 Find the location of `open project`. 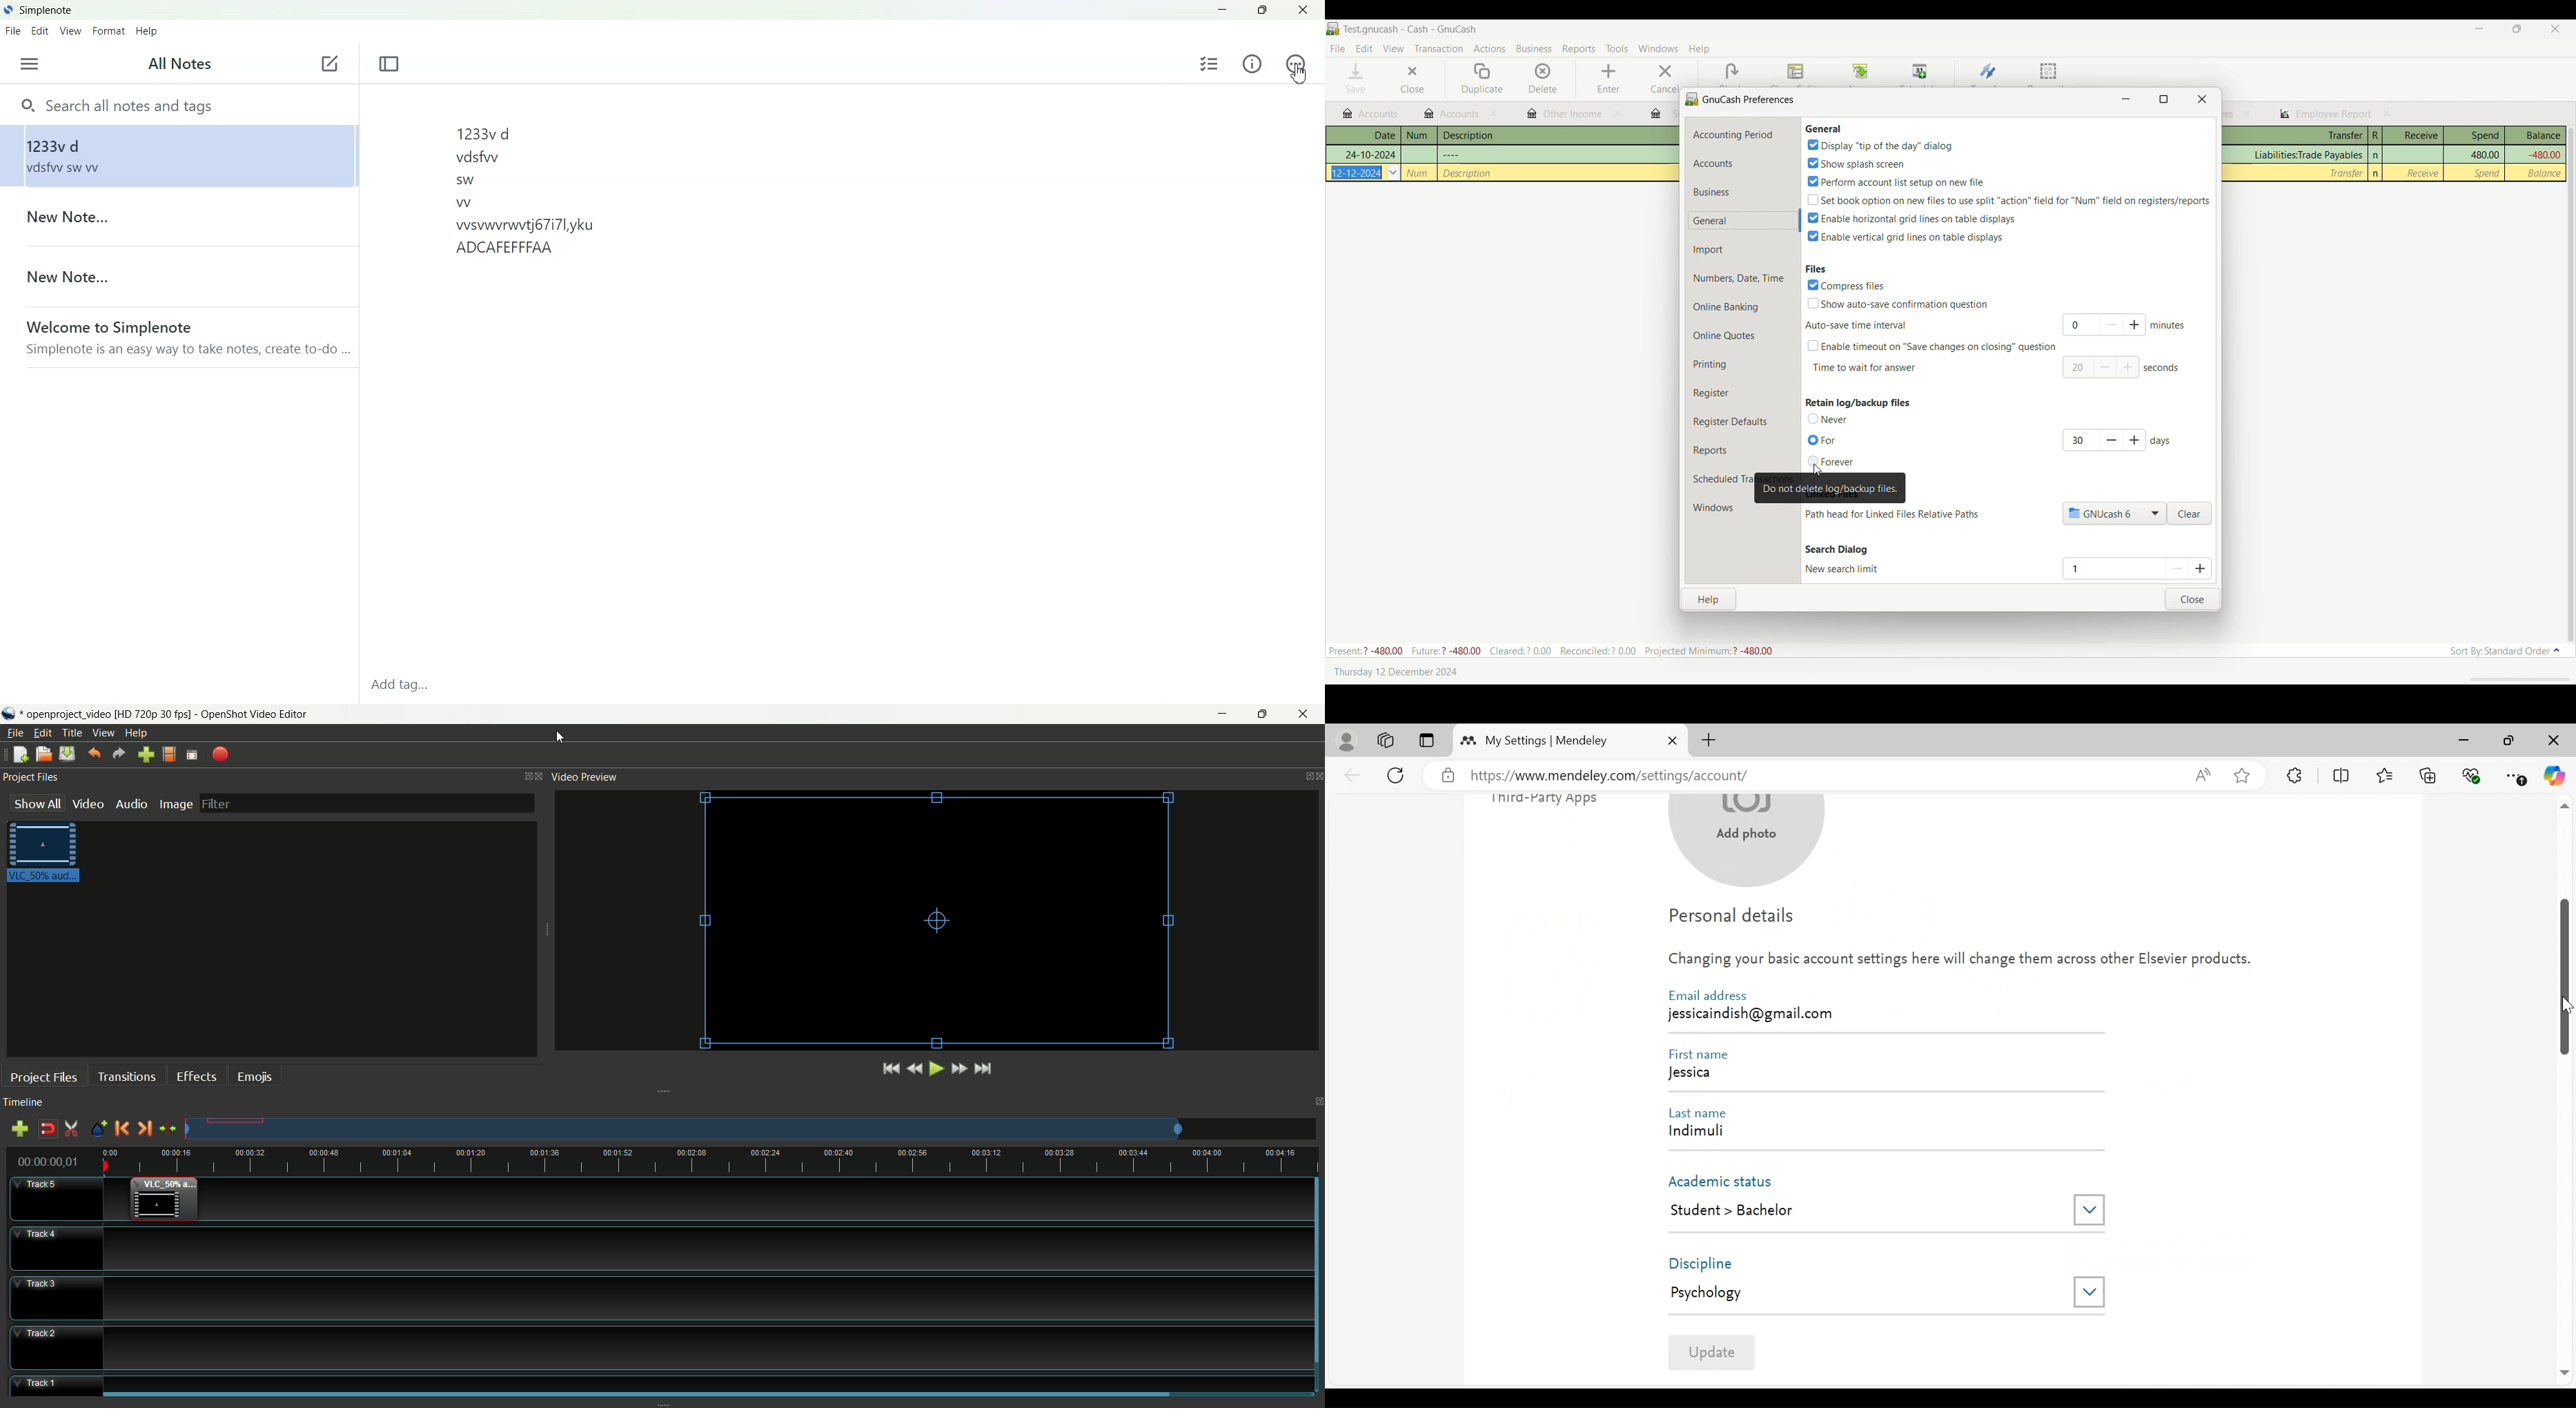

open project is located at coordinates (43, 754).